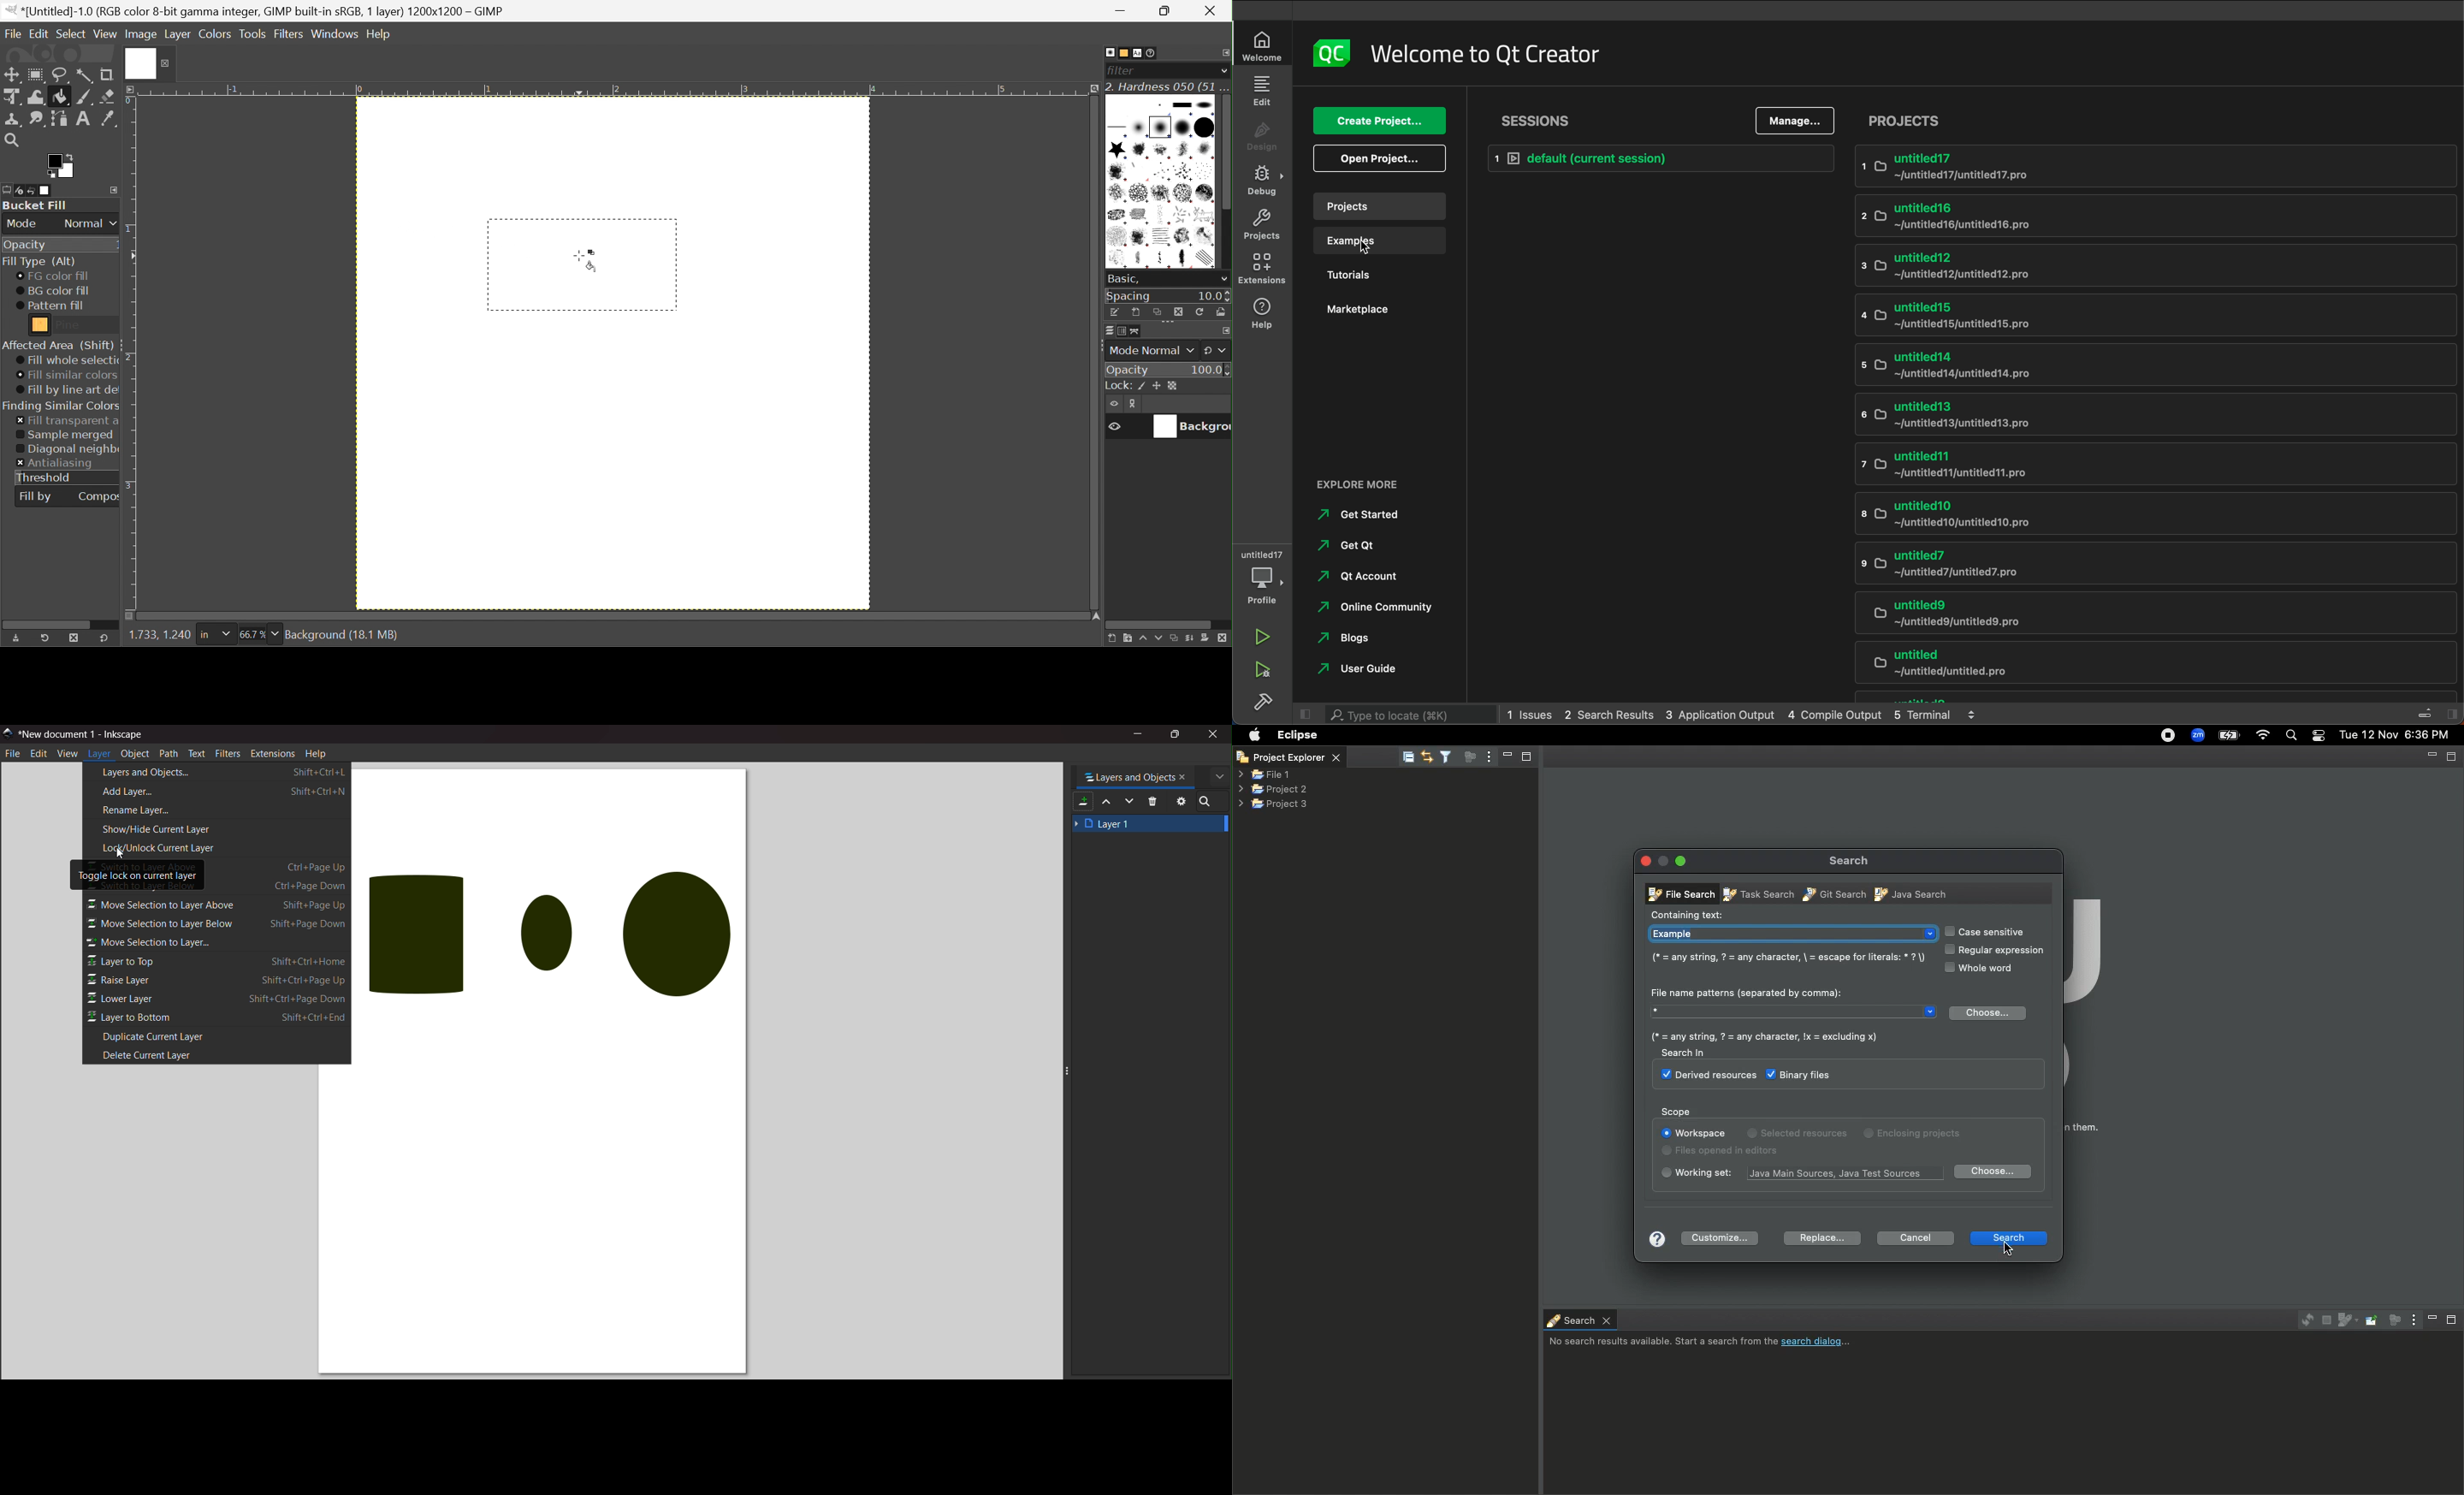 The height and width of the screenshot is (1512, 2464). Describe the element at coordinates (19, 191) in the screenshot. I see `Device Status` at that location.